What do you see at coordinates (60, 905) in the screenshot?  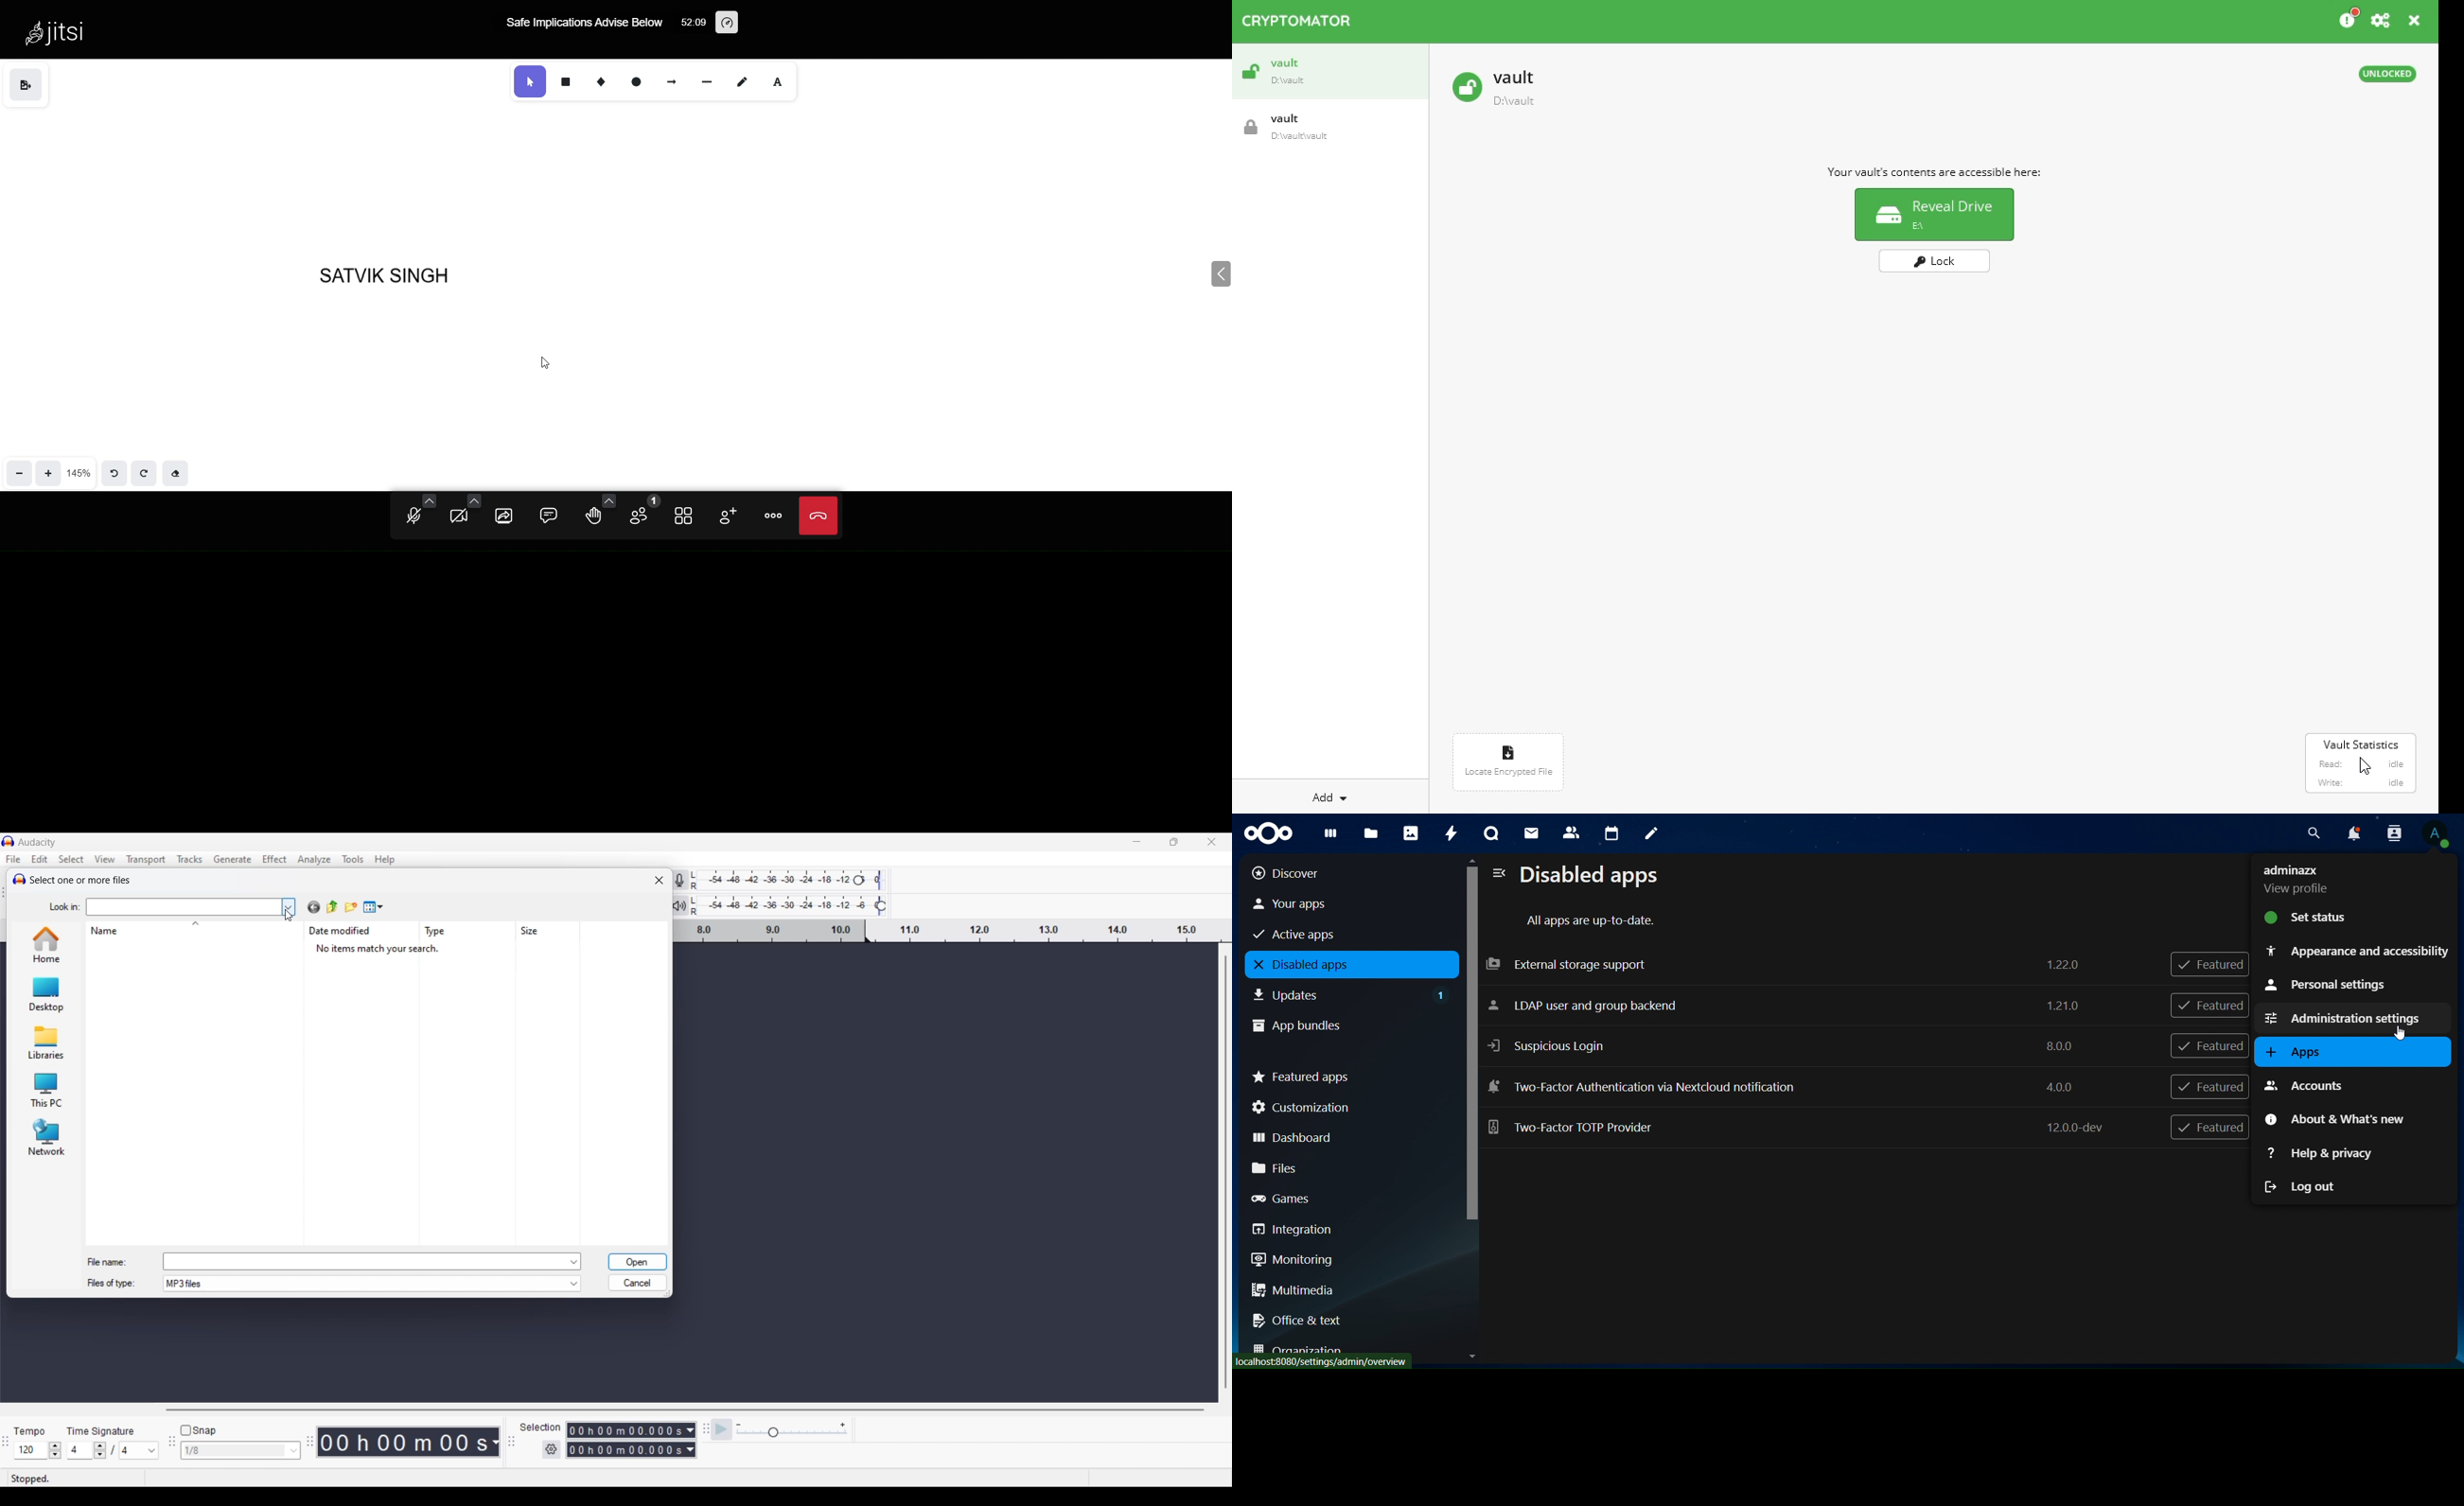 I see `Look in:` at bounding box center [60, 905].